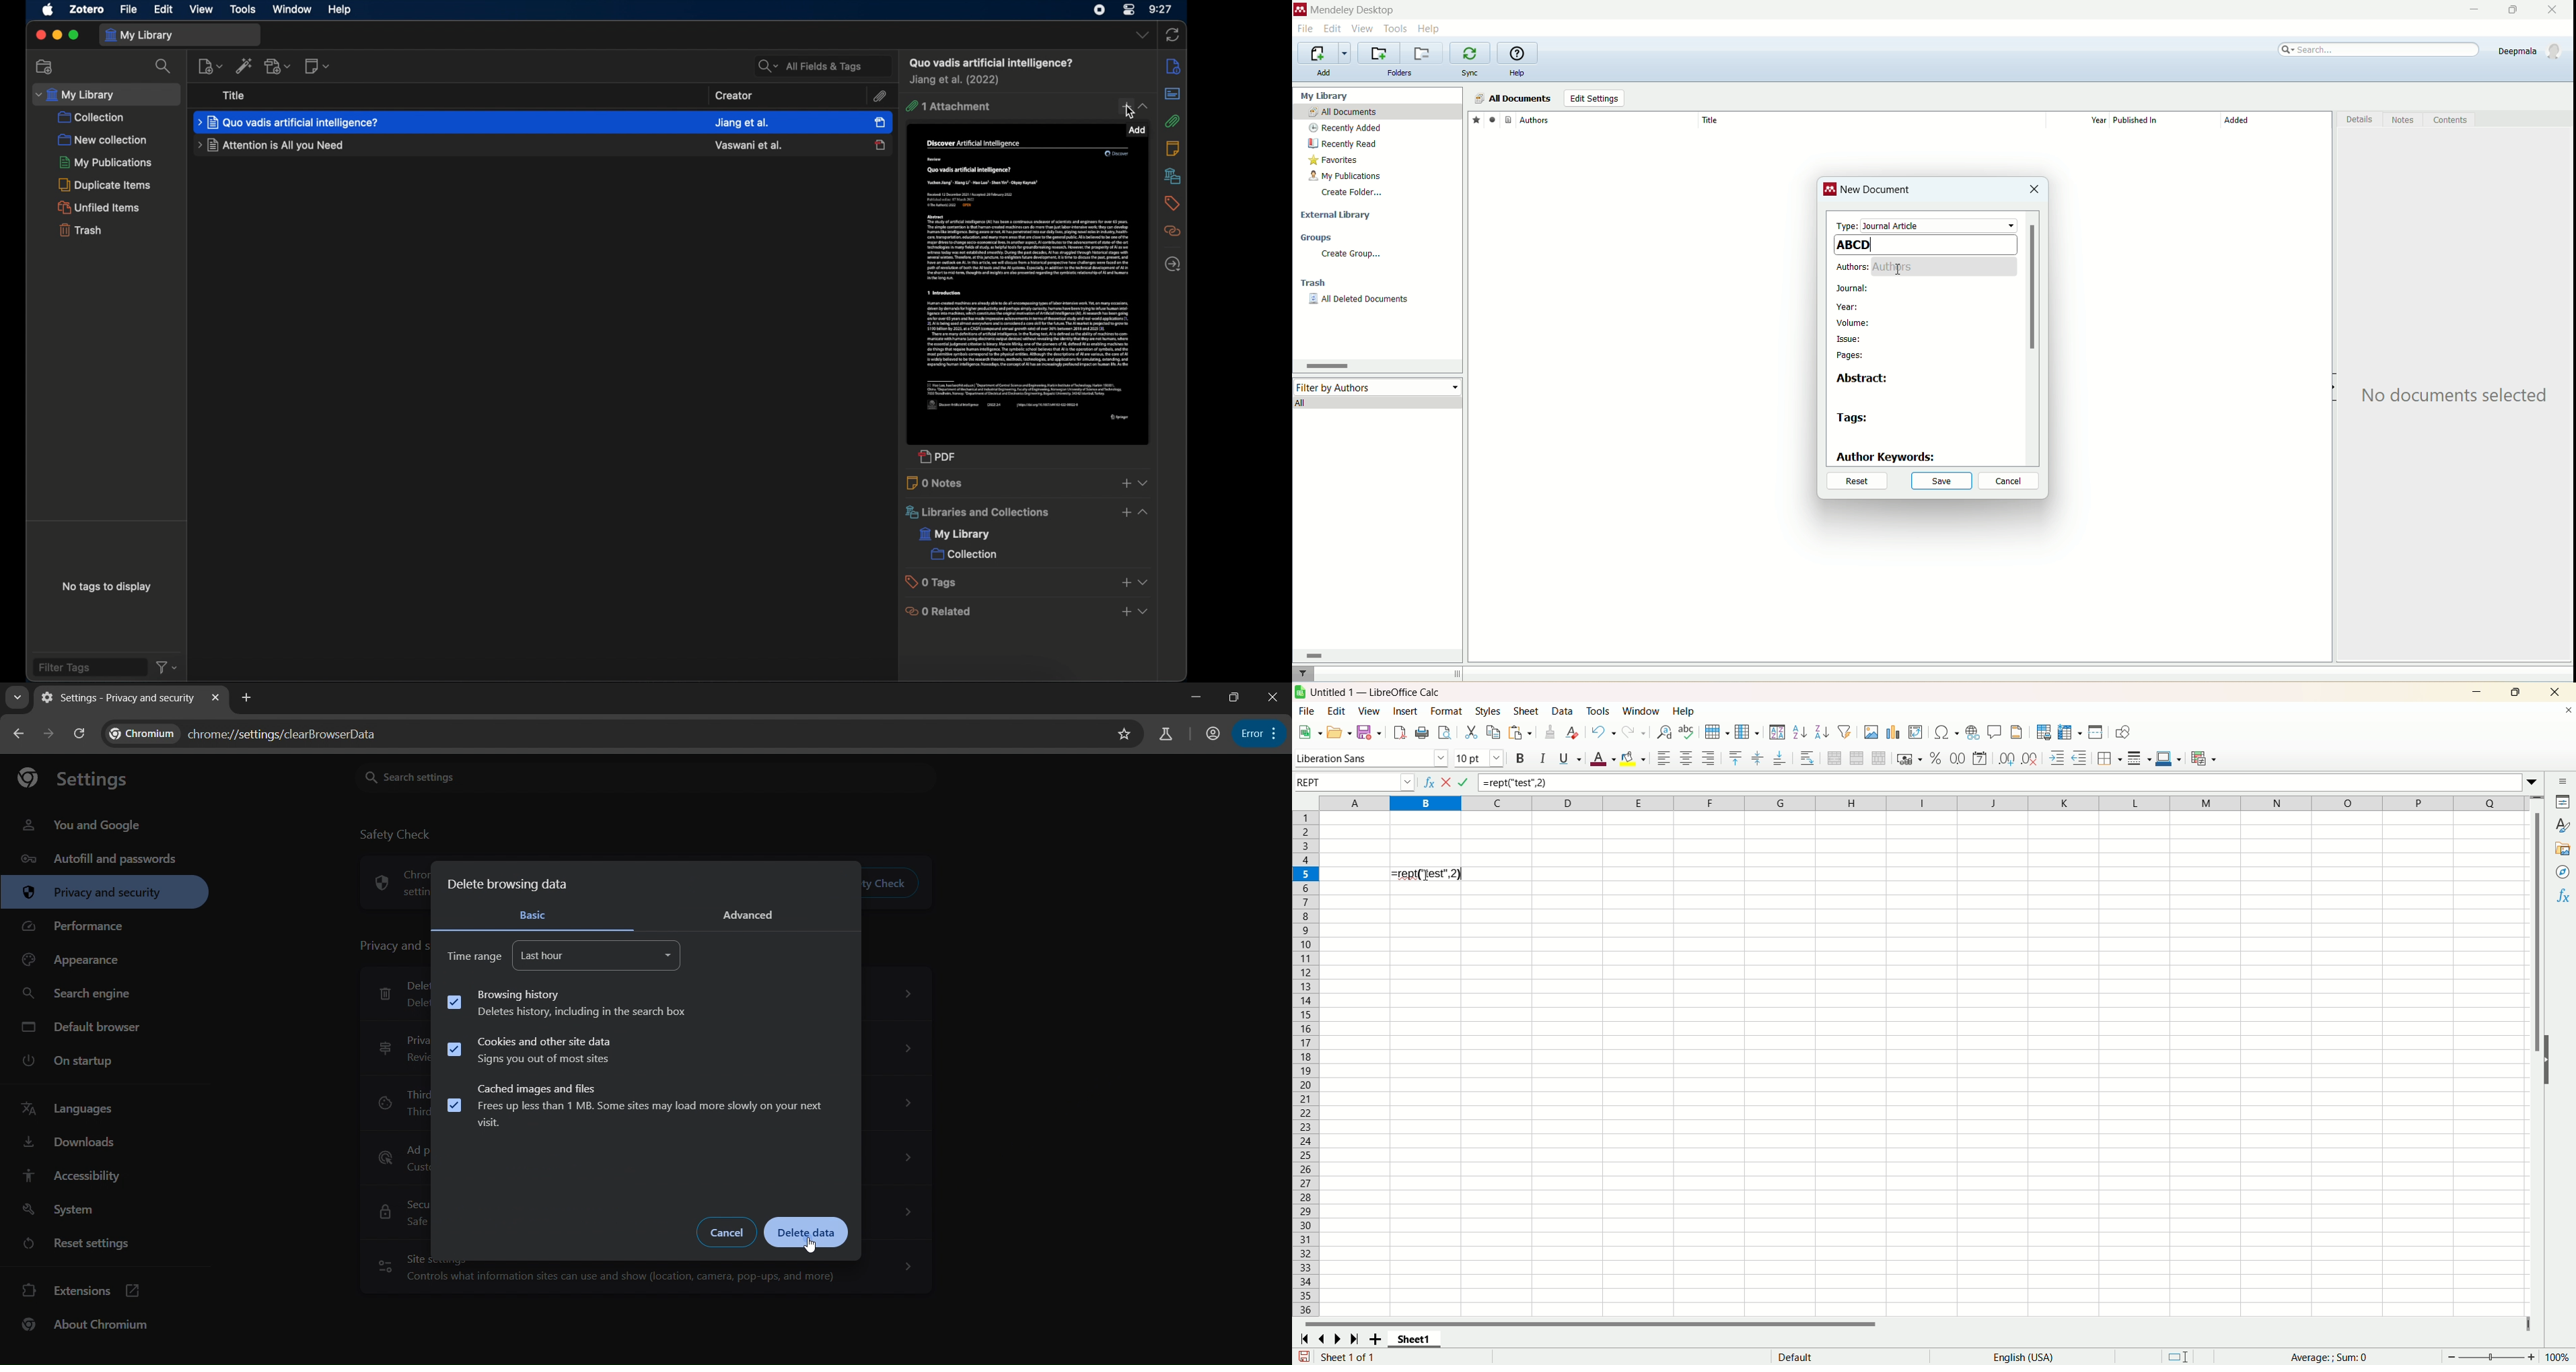  What do you see at coordinates (1602, 760) in the screenshot?
I see `font color` at bounding box center [1602, 760].